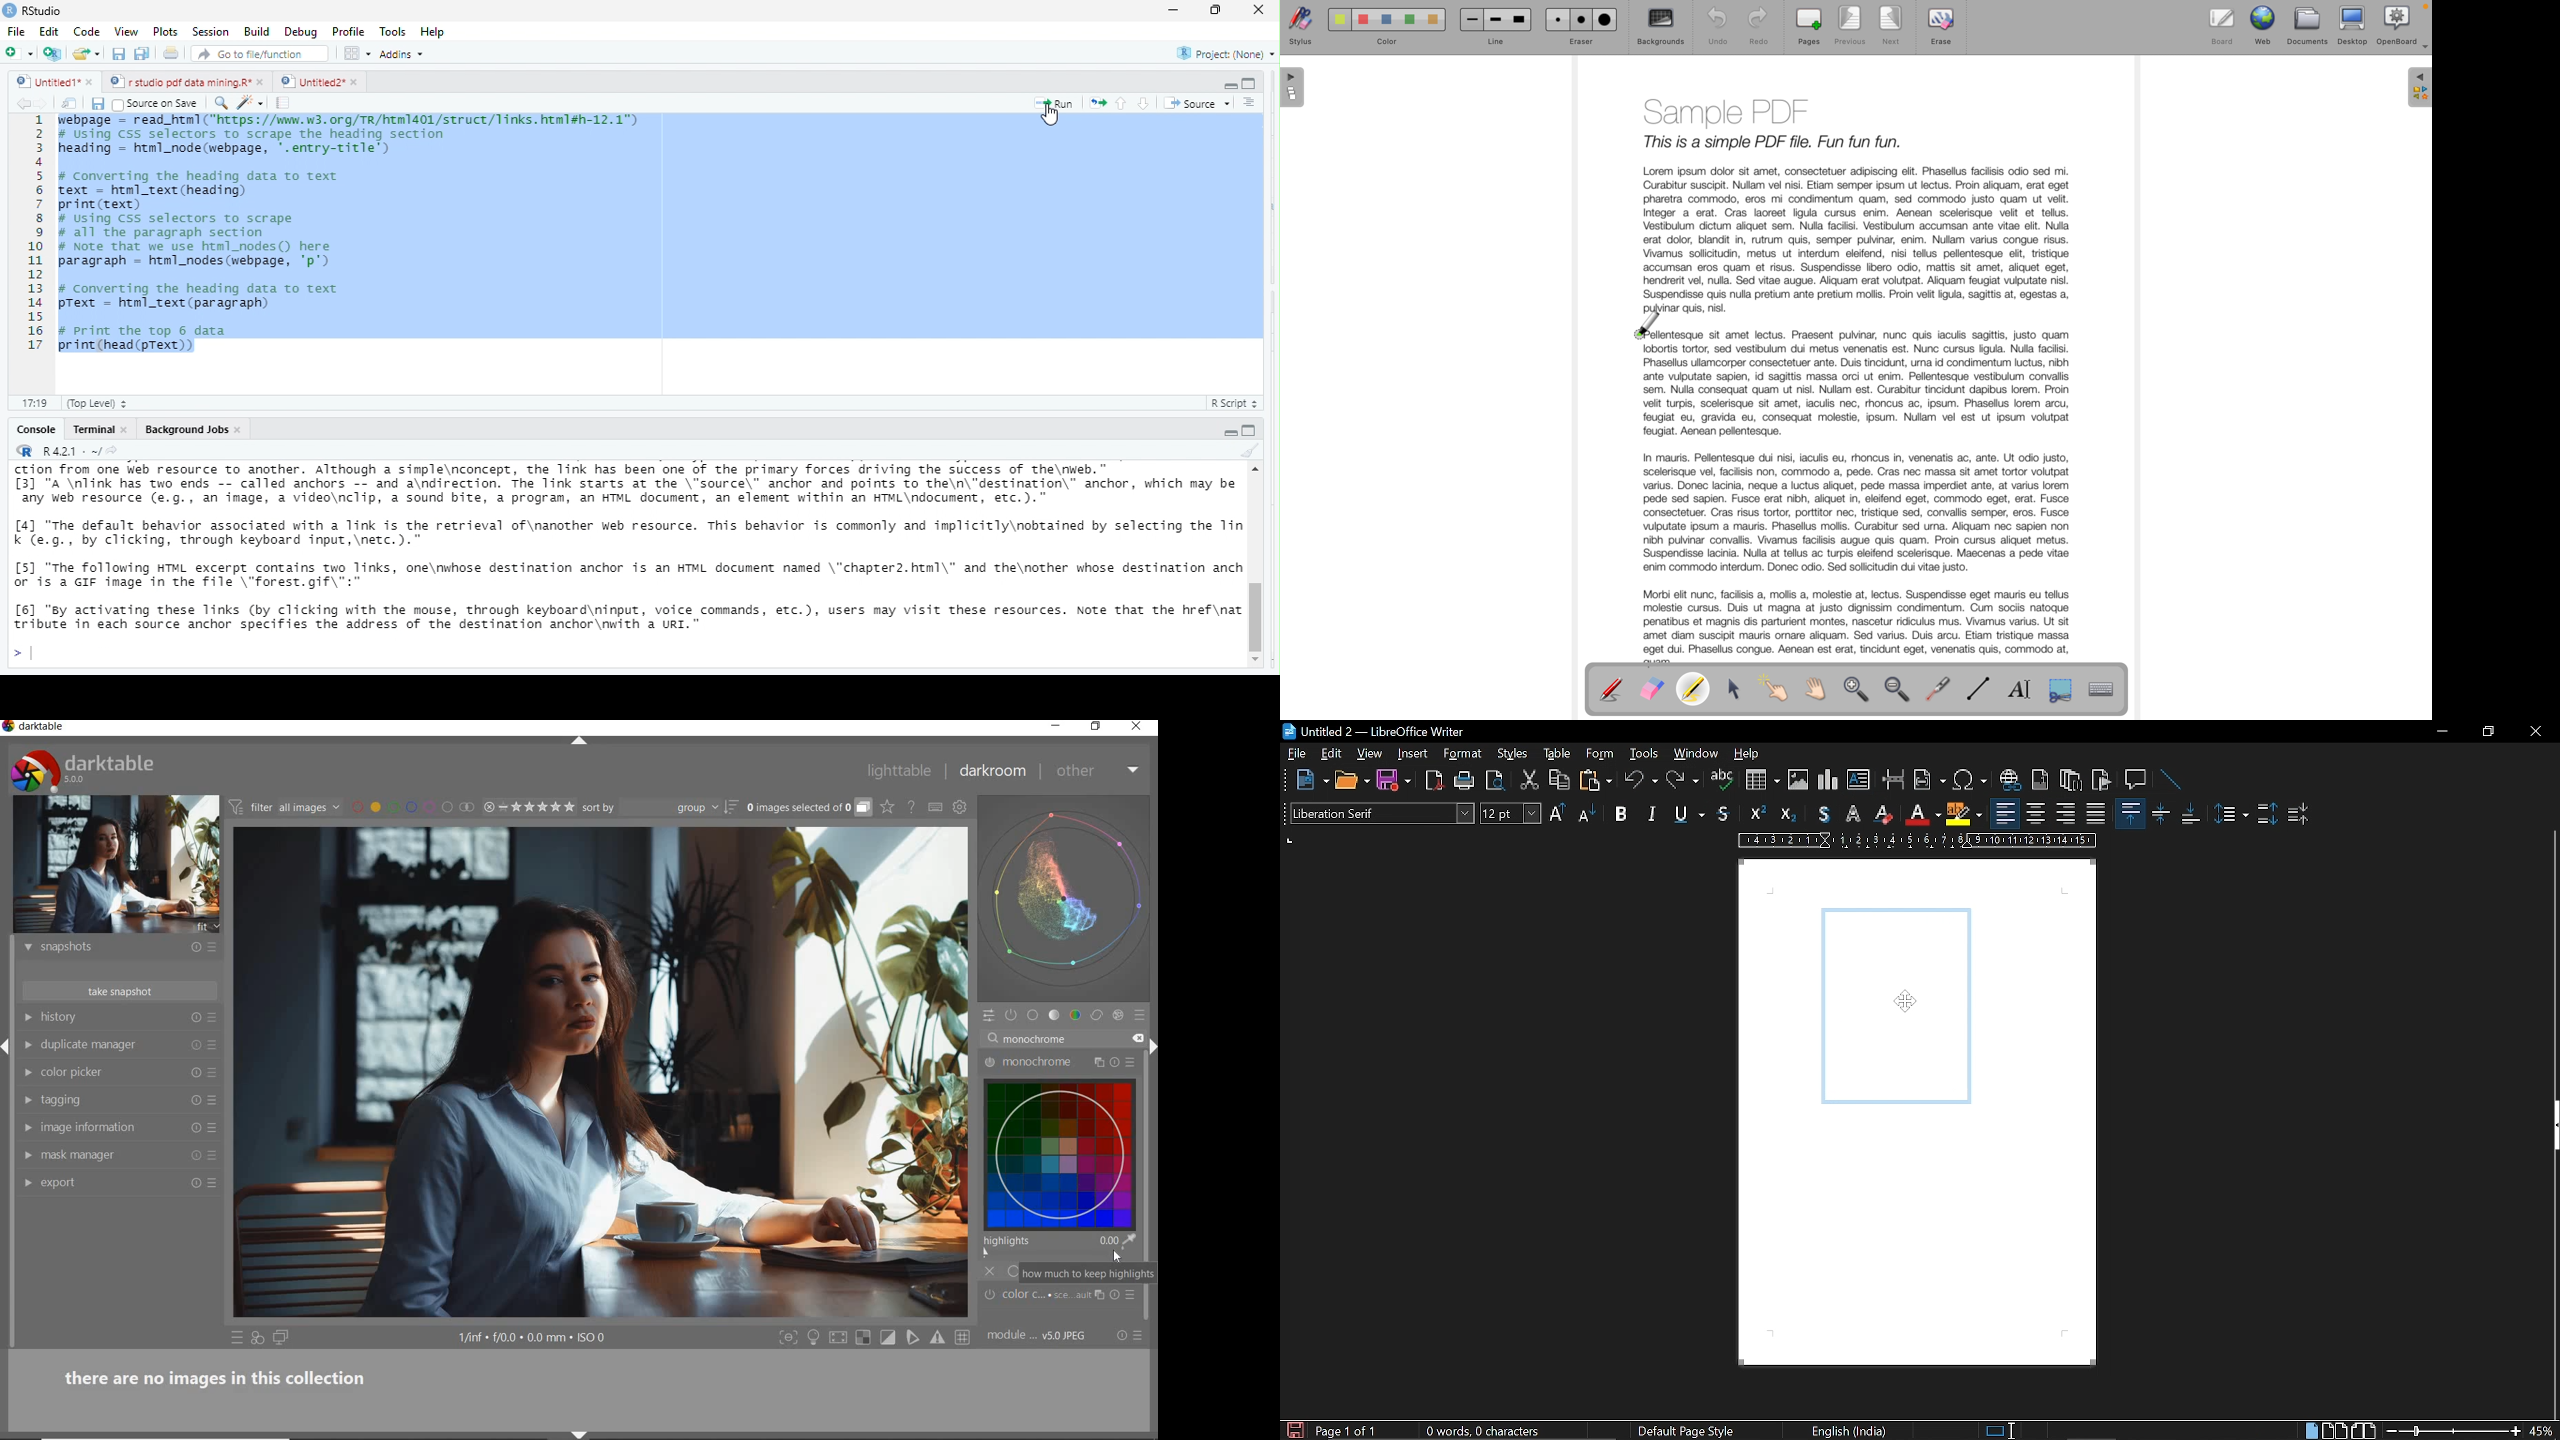 The height and width of the screenshot is (1456, 2576). Describe the element at coordinates (1696, 755) in the screenshot. I see `windows` at that location.